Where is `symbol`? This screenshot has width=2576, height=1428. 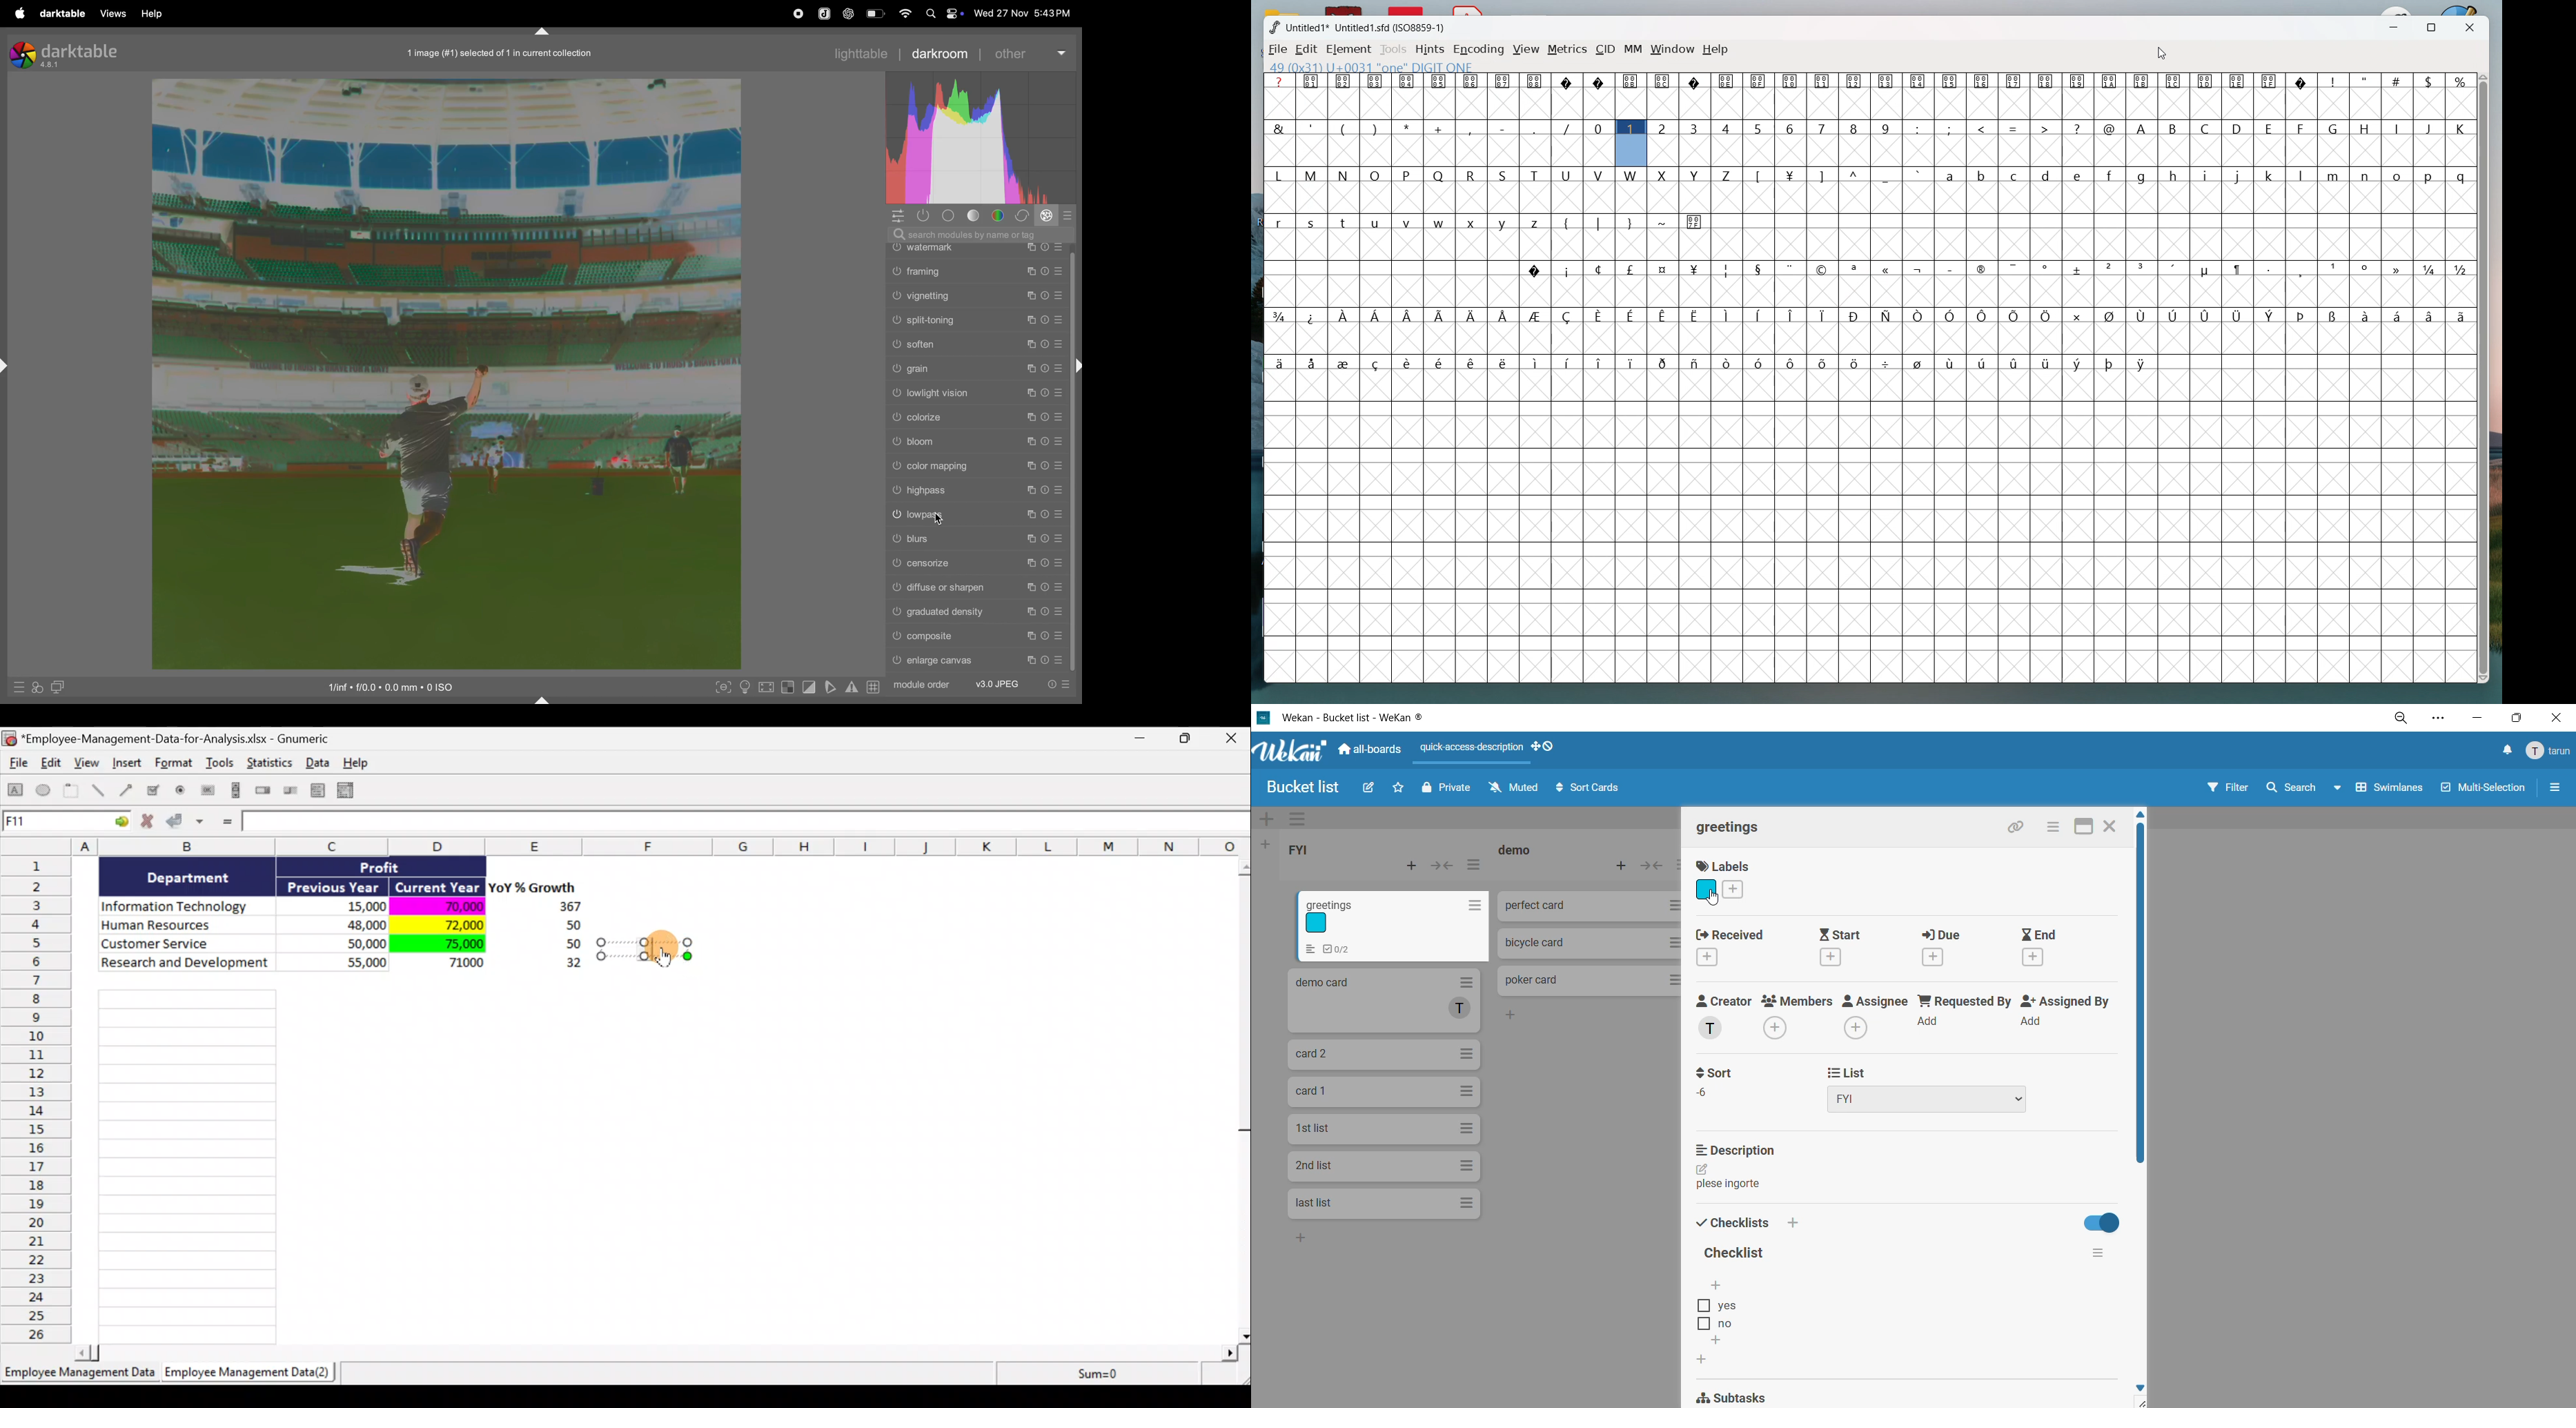
symbol is located at coordinates (1503, 80).